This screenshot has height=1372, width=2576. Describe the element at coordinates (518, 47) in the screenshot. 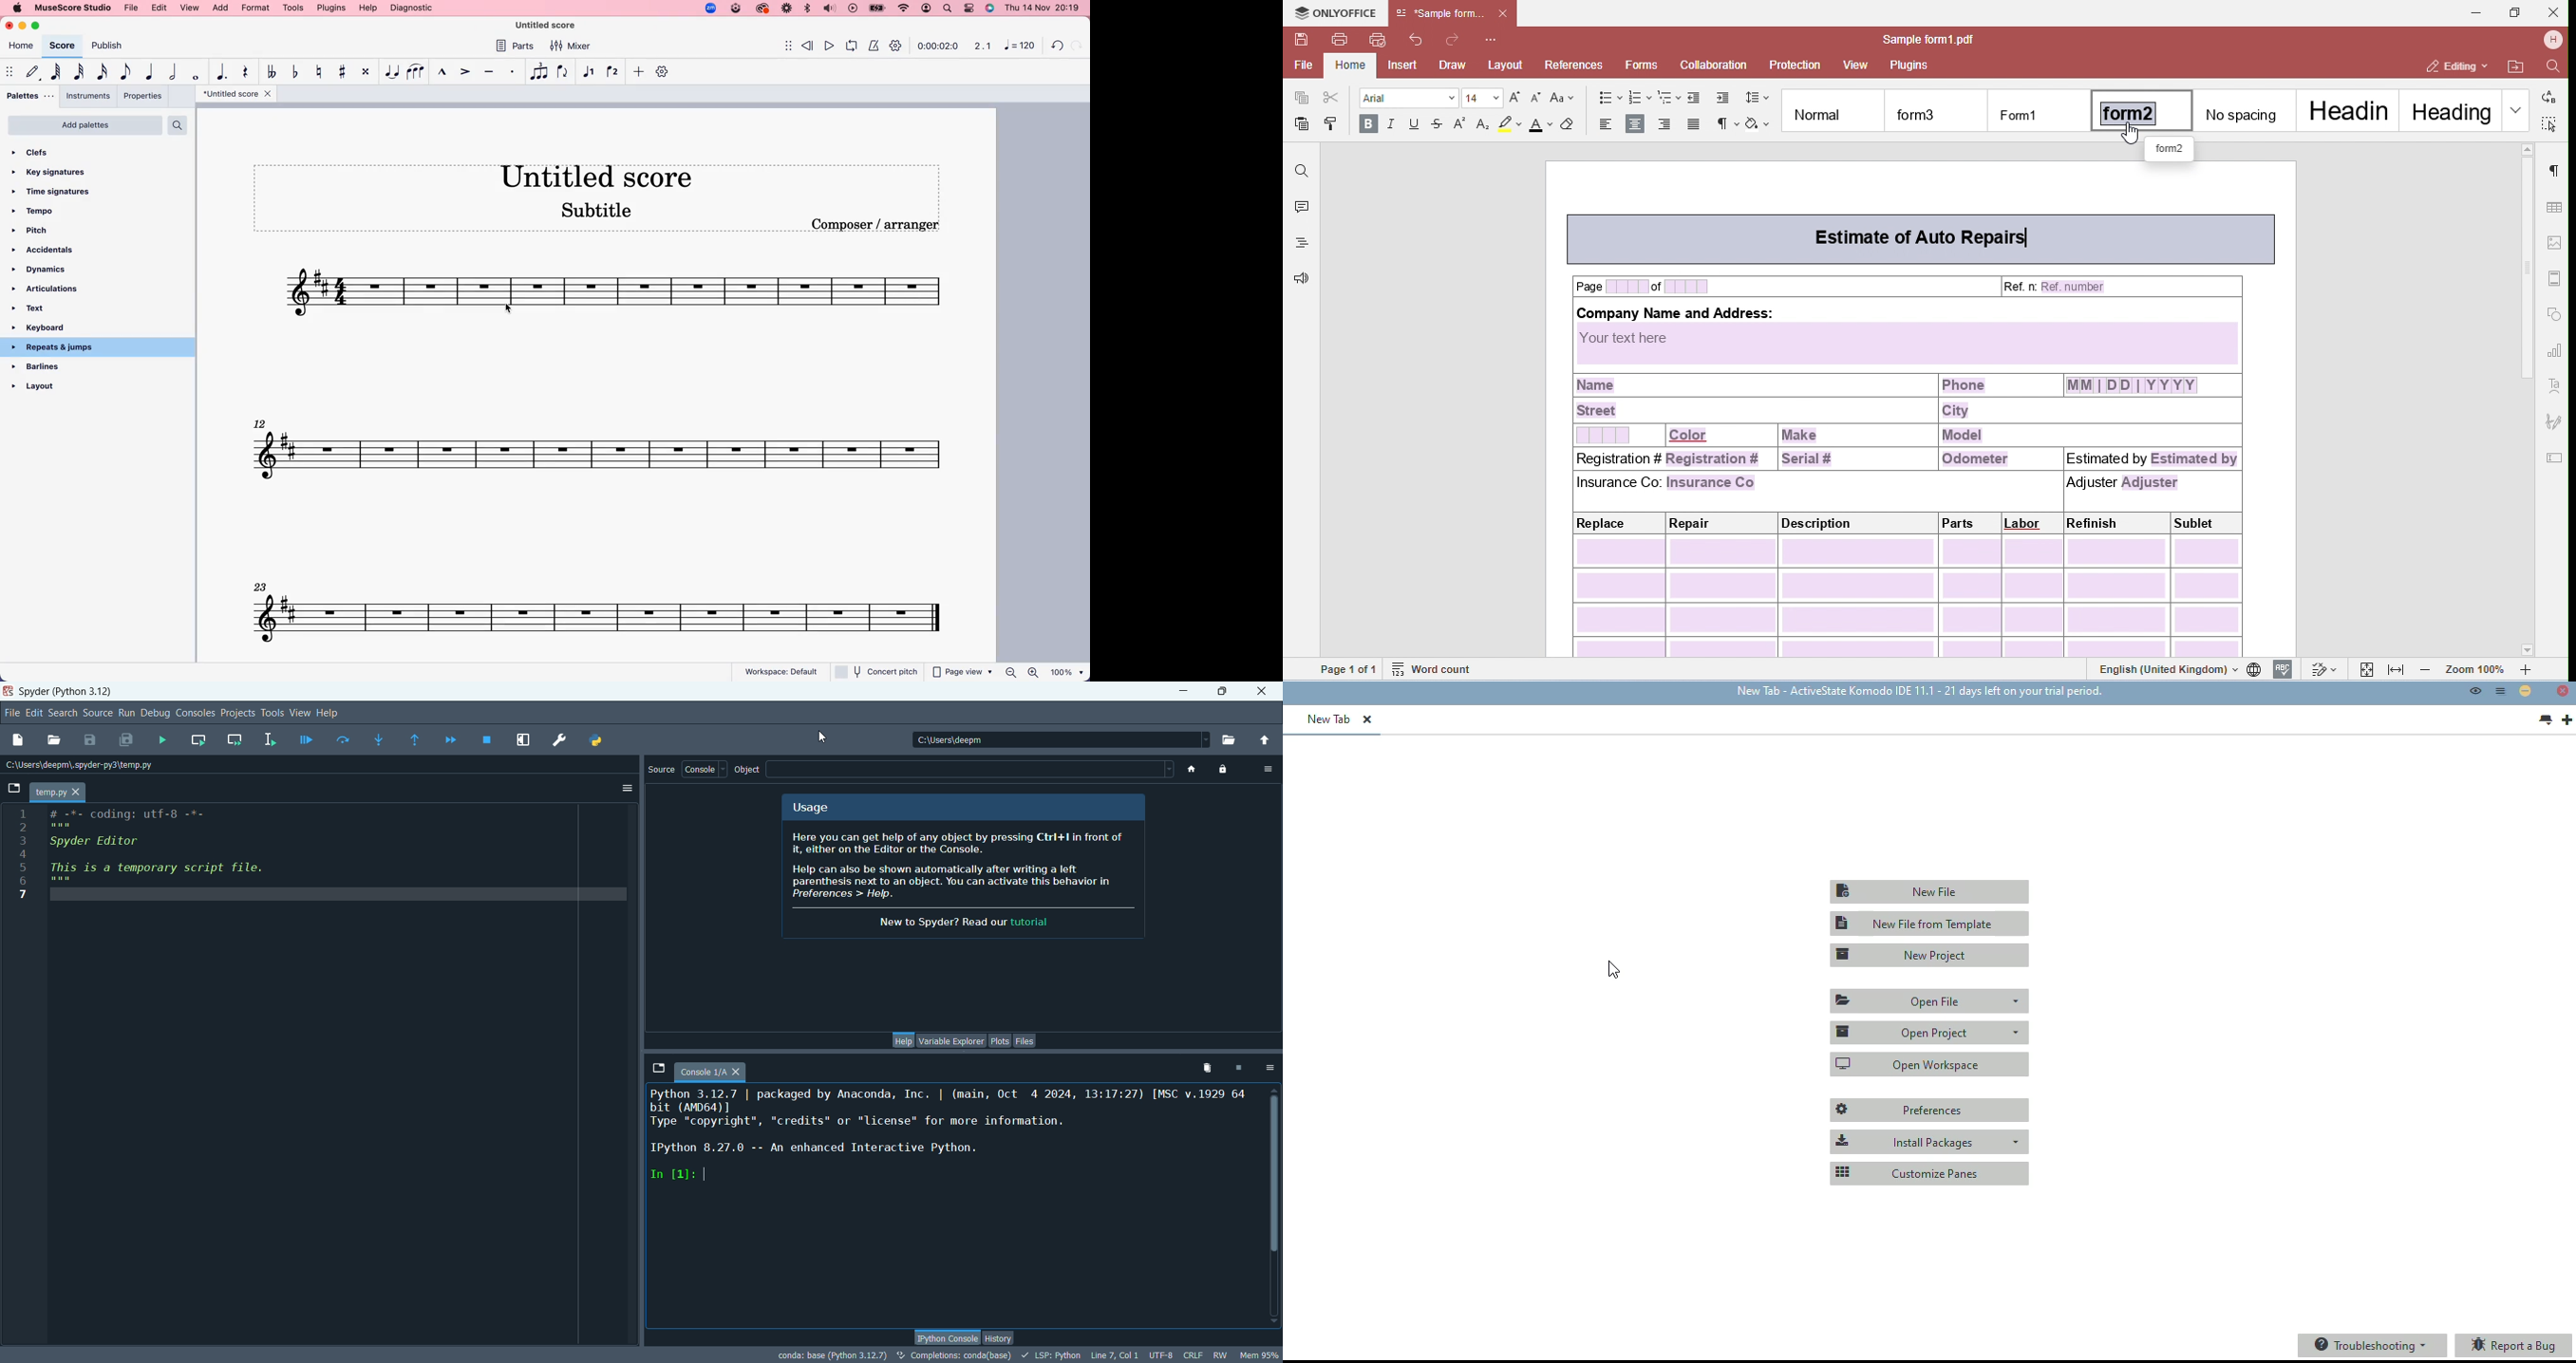

I see `parts` at that location.